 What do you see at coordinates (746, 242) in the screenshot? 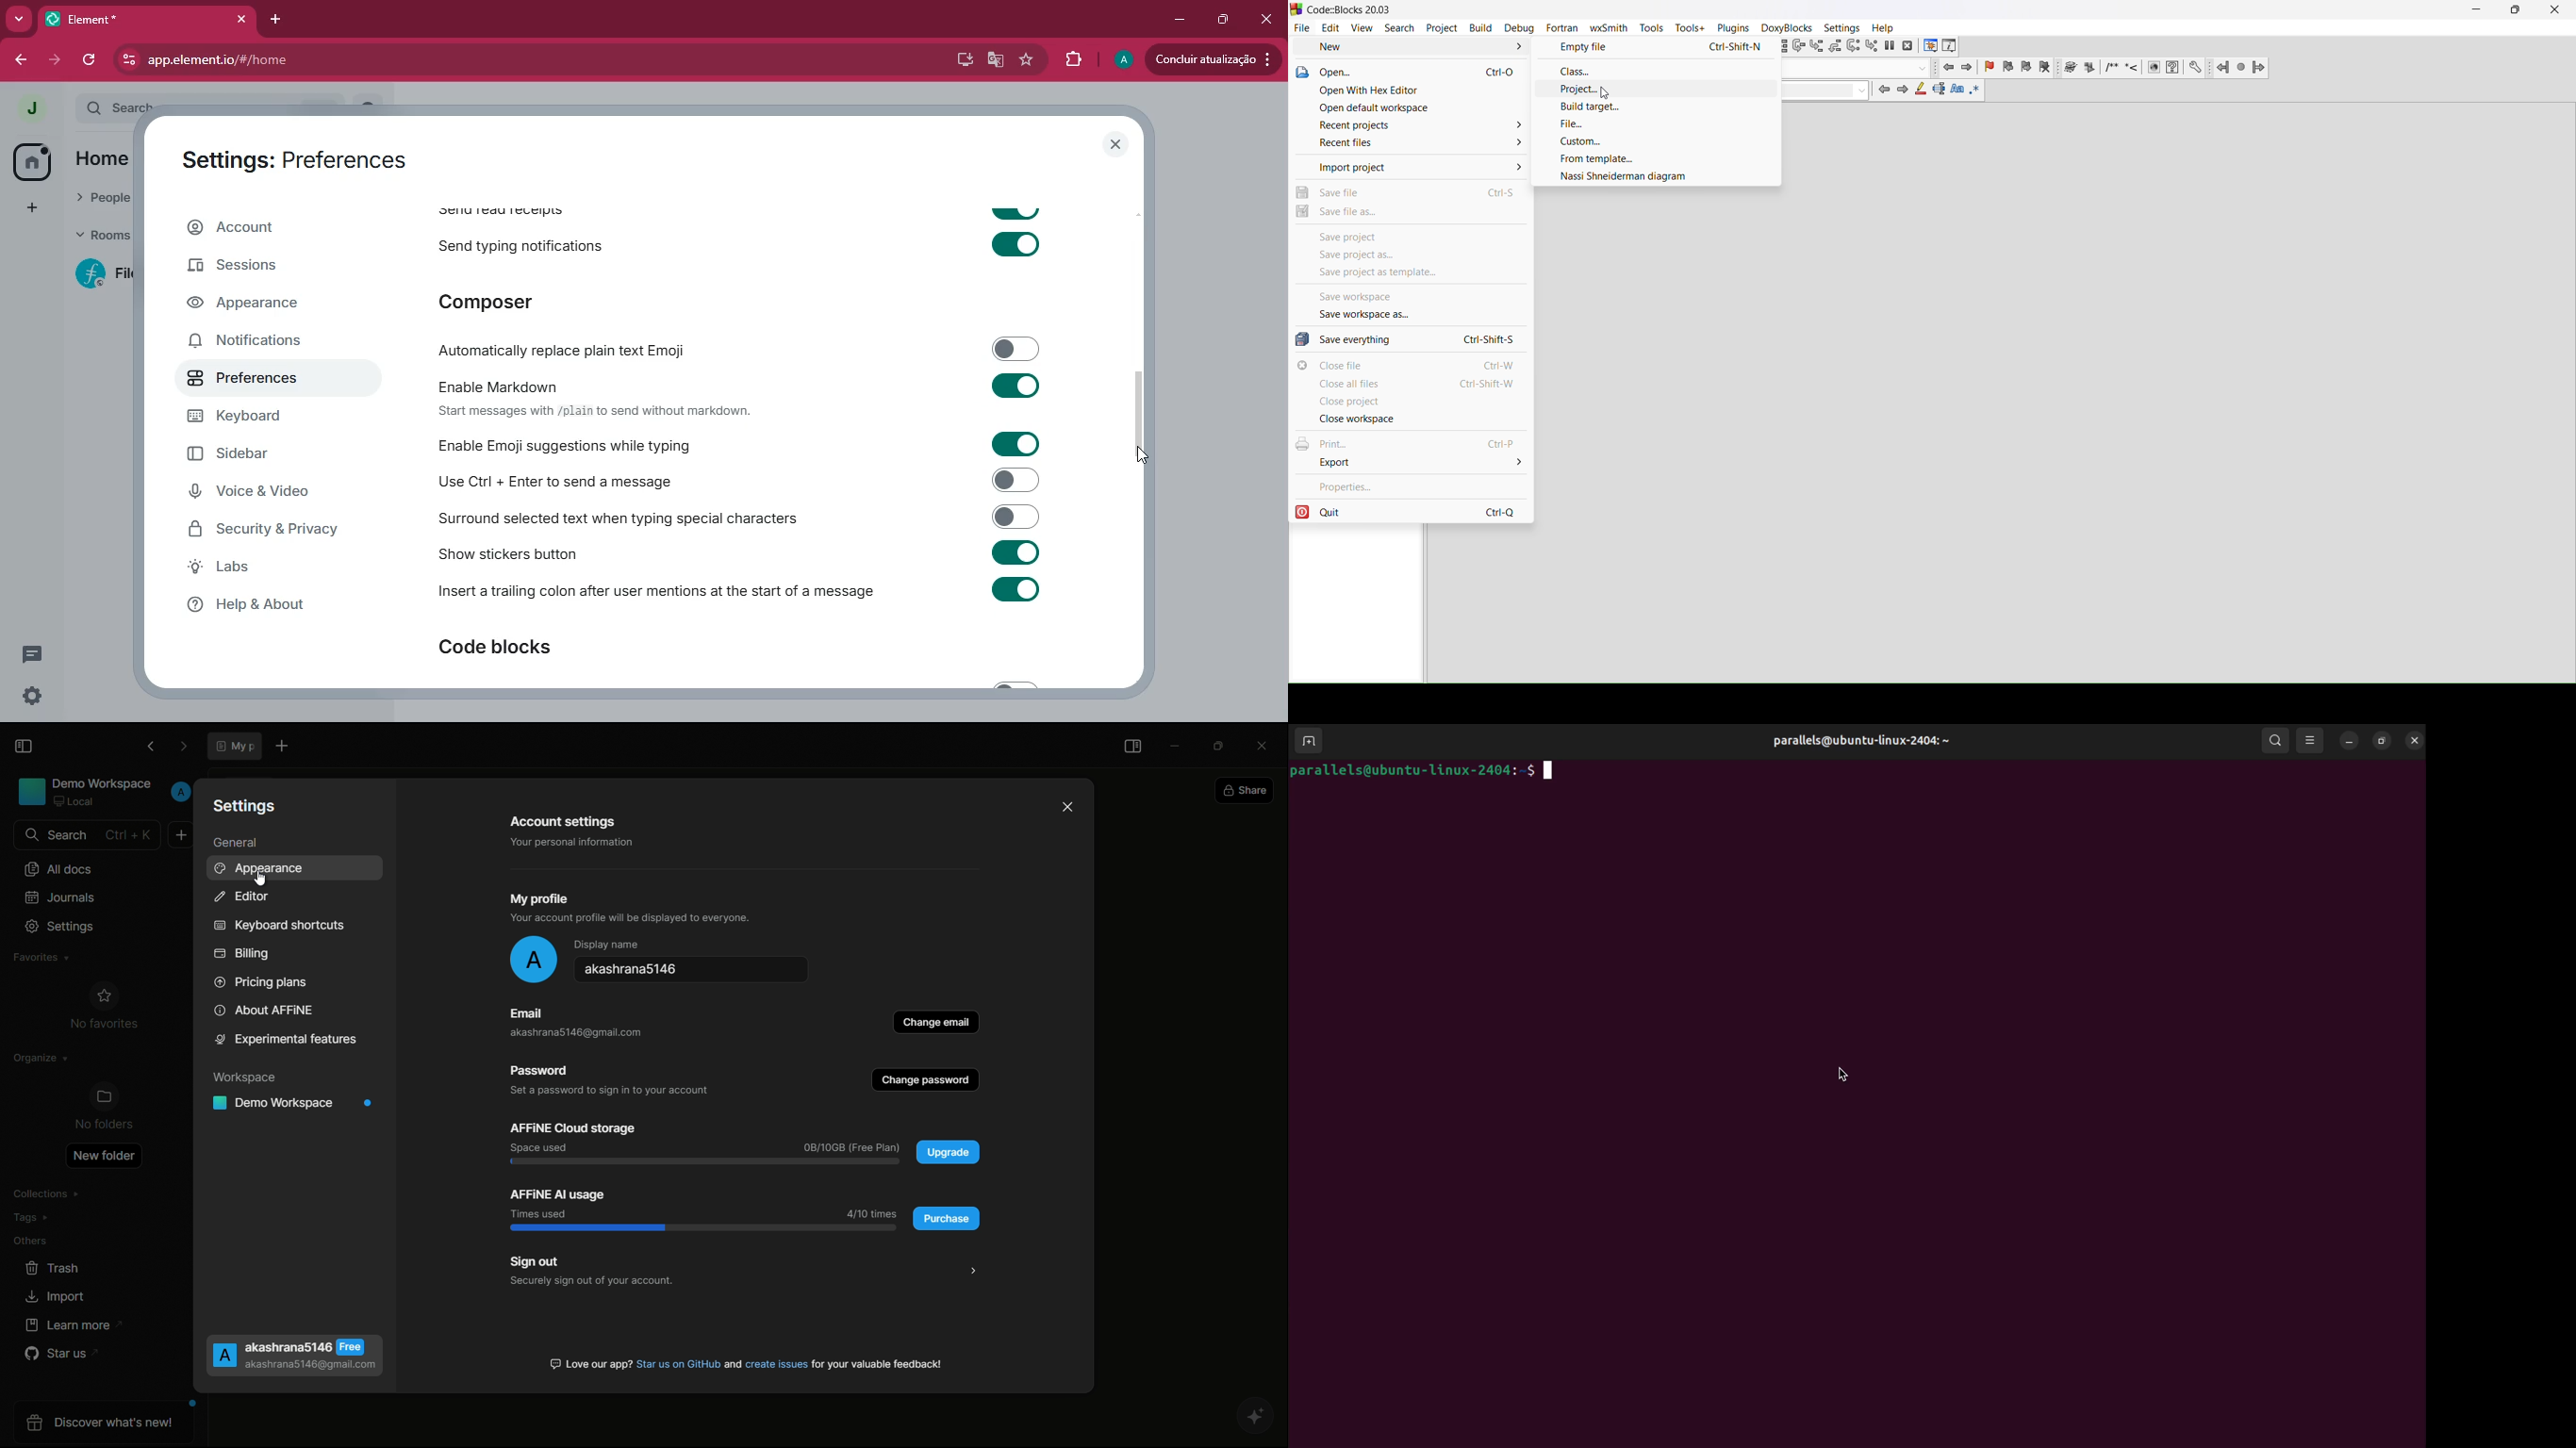
I see `send typing notifications` at bounding box center [746, 242].